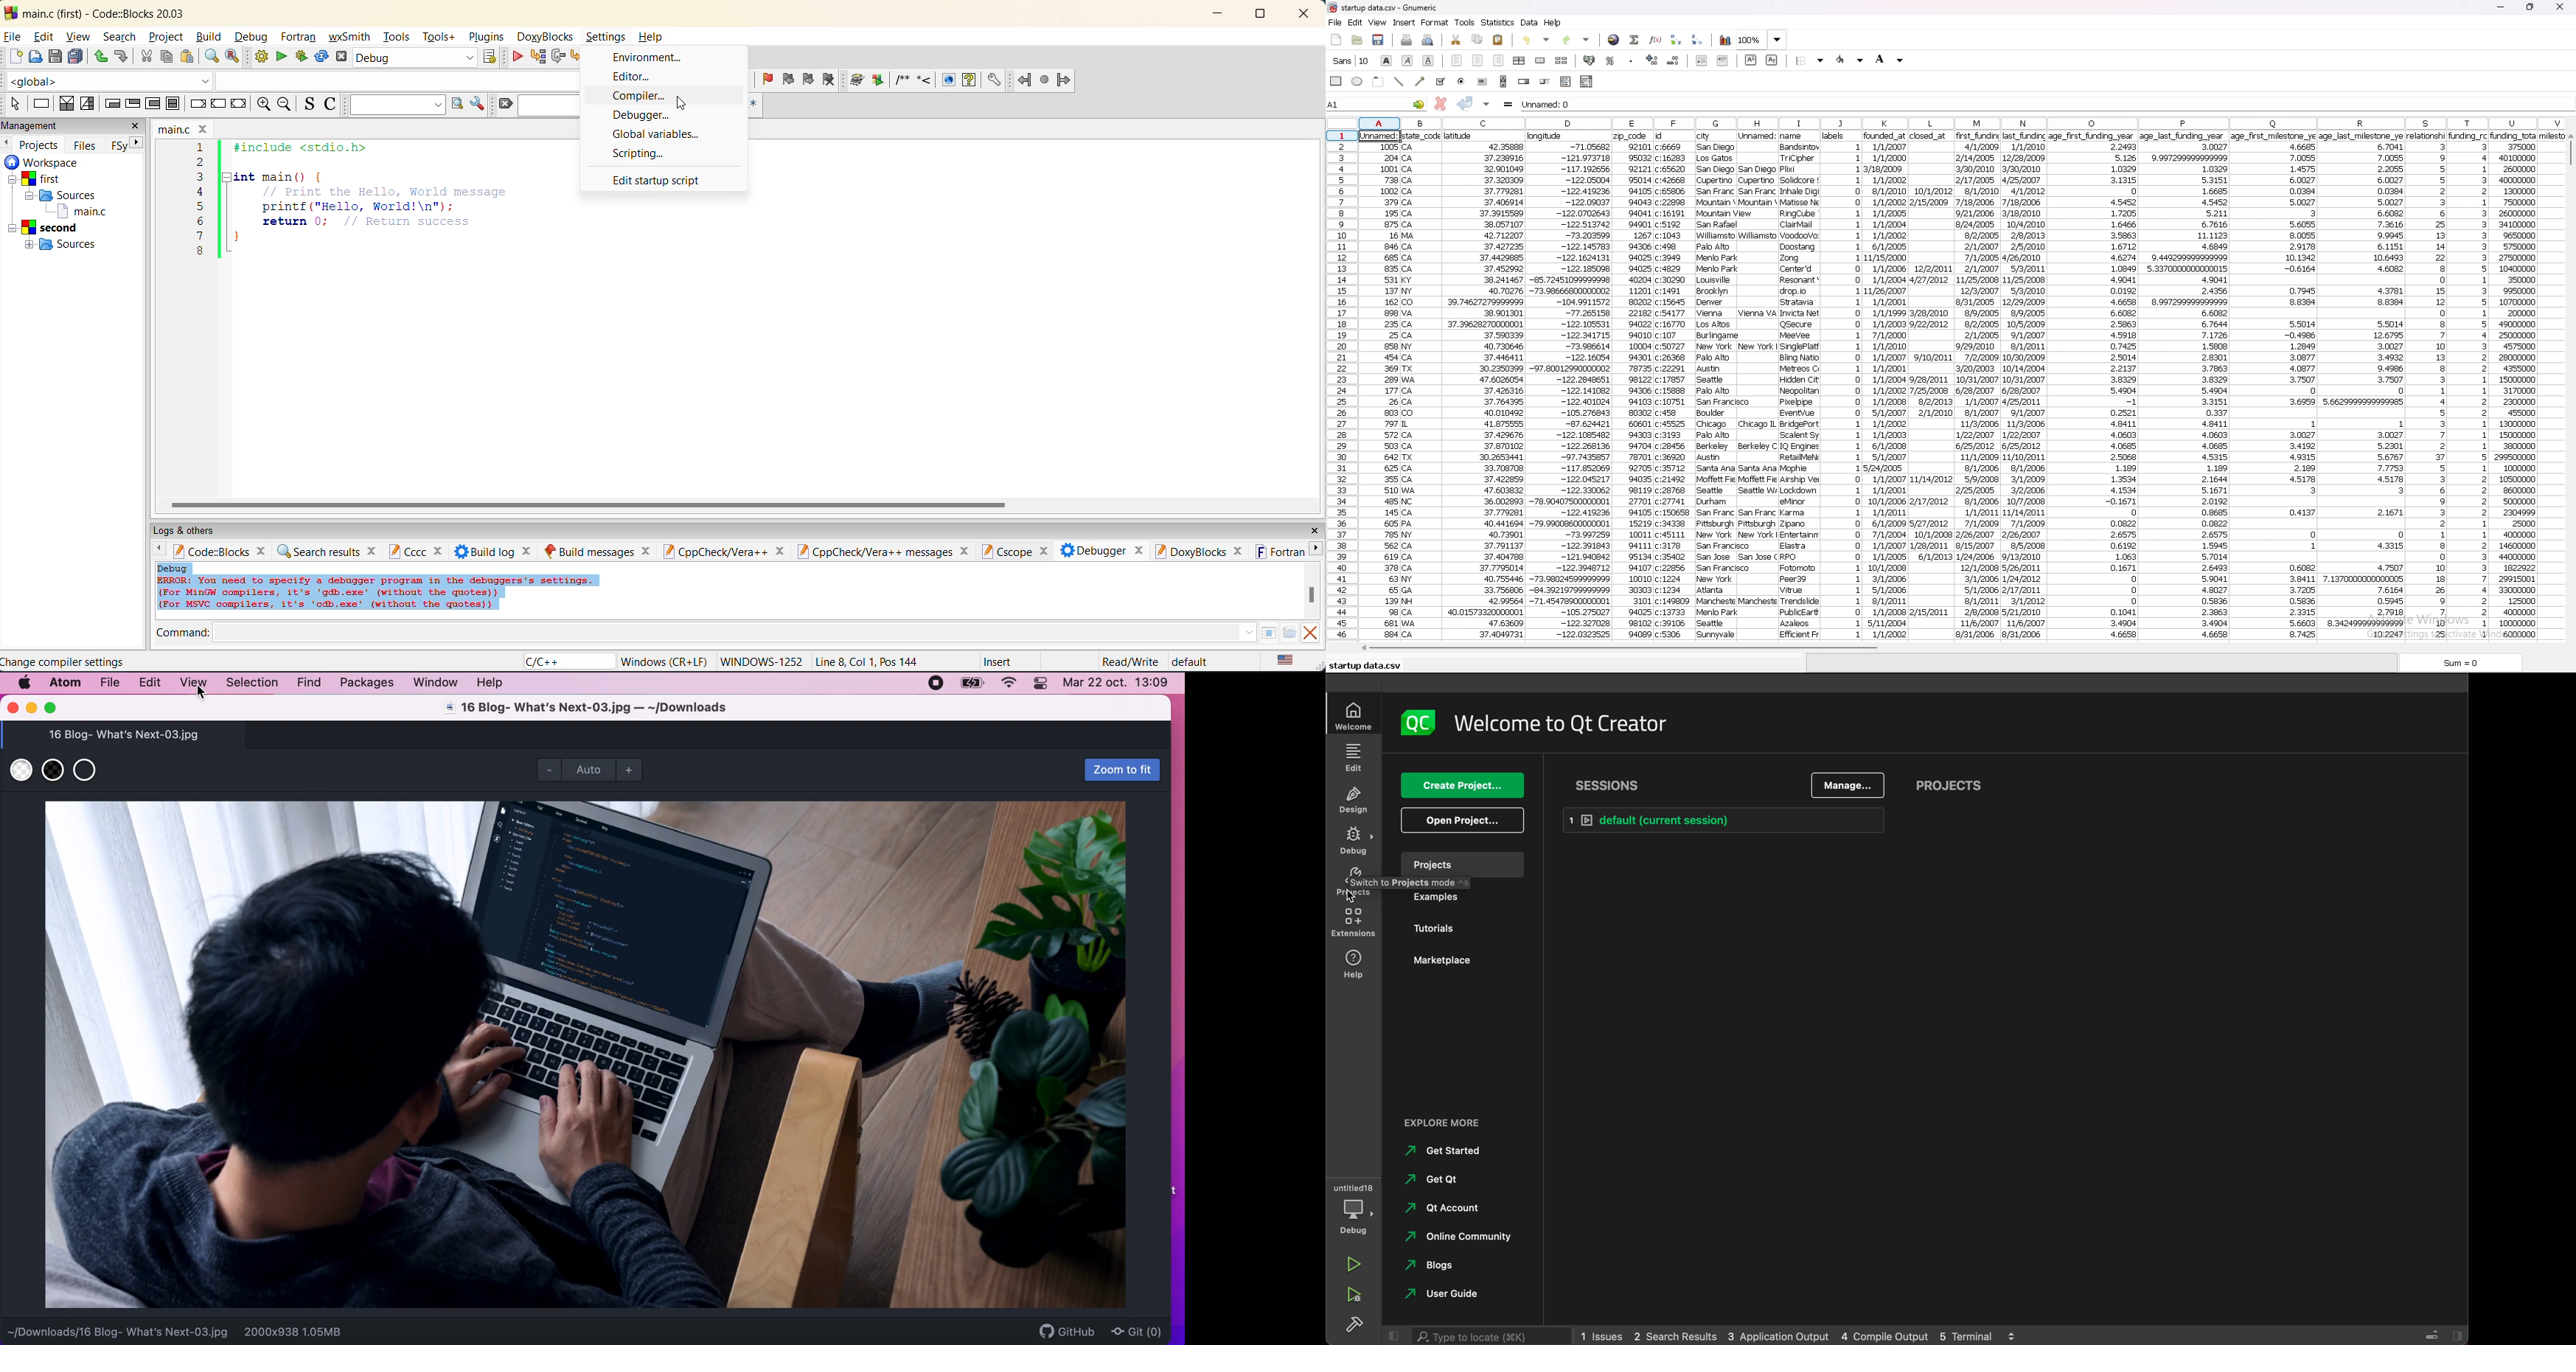 This screenshot has width=2576, height=1372. What do you see at coordinates (308, 105) in the screenshot?
I see `toggle source` at bounding box center [308, 105].